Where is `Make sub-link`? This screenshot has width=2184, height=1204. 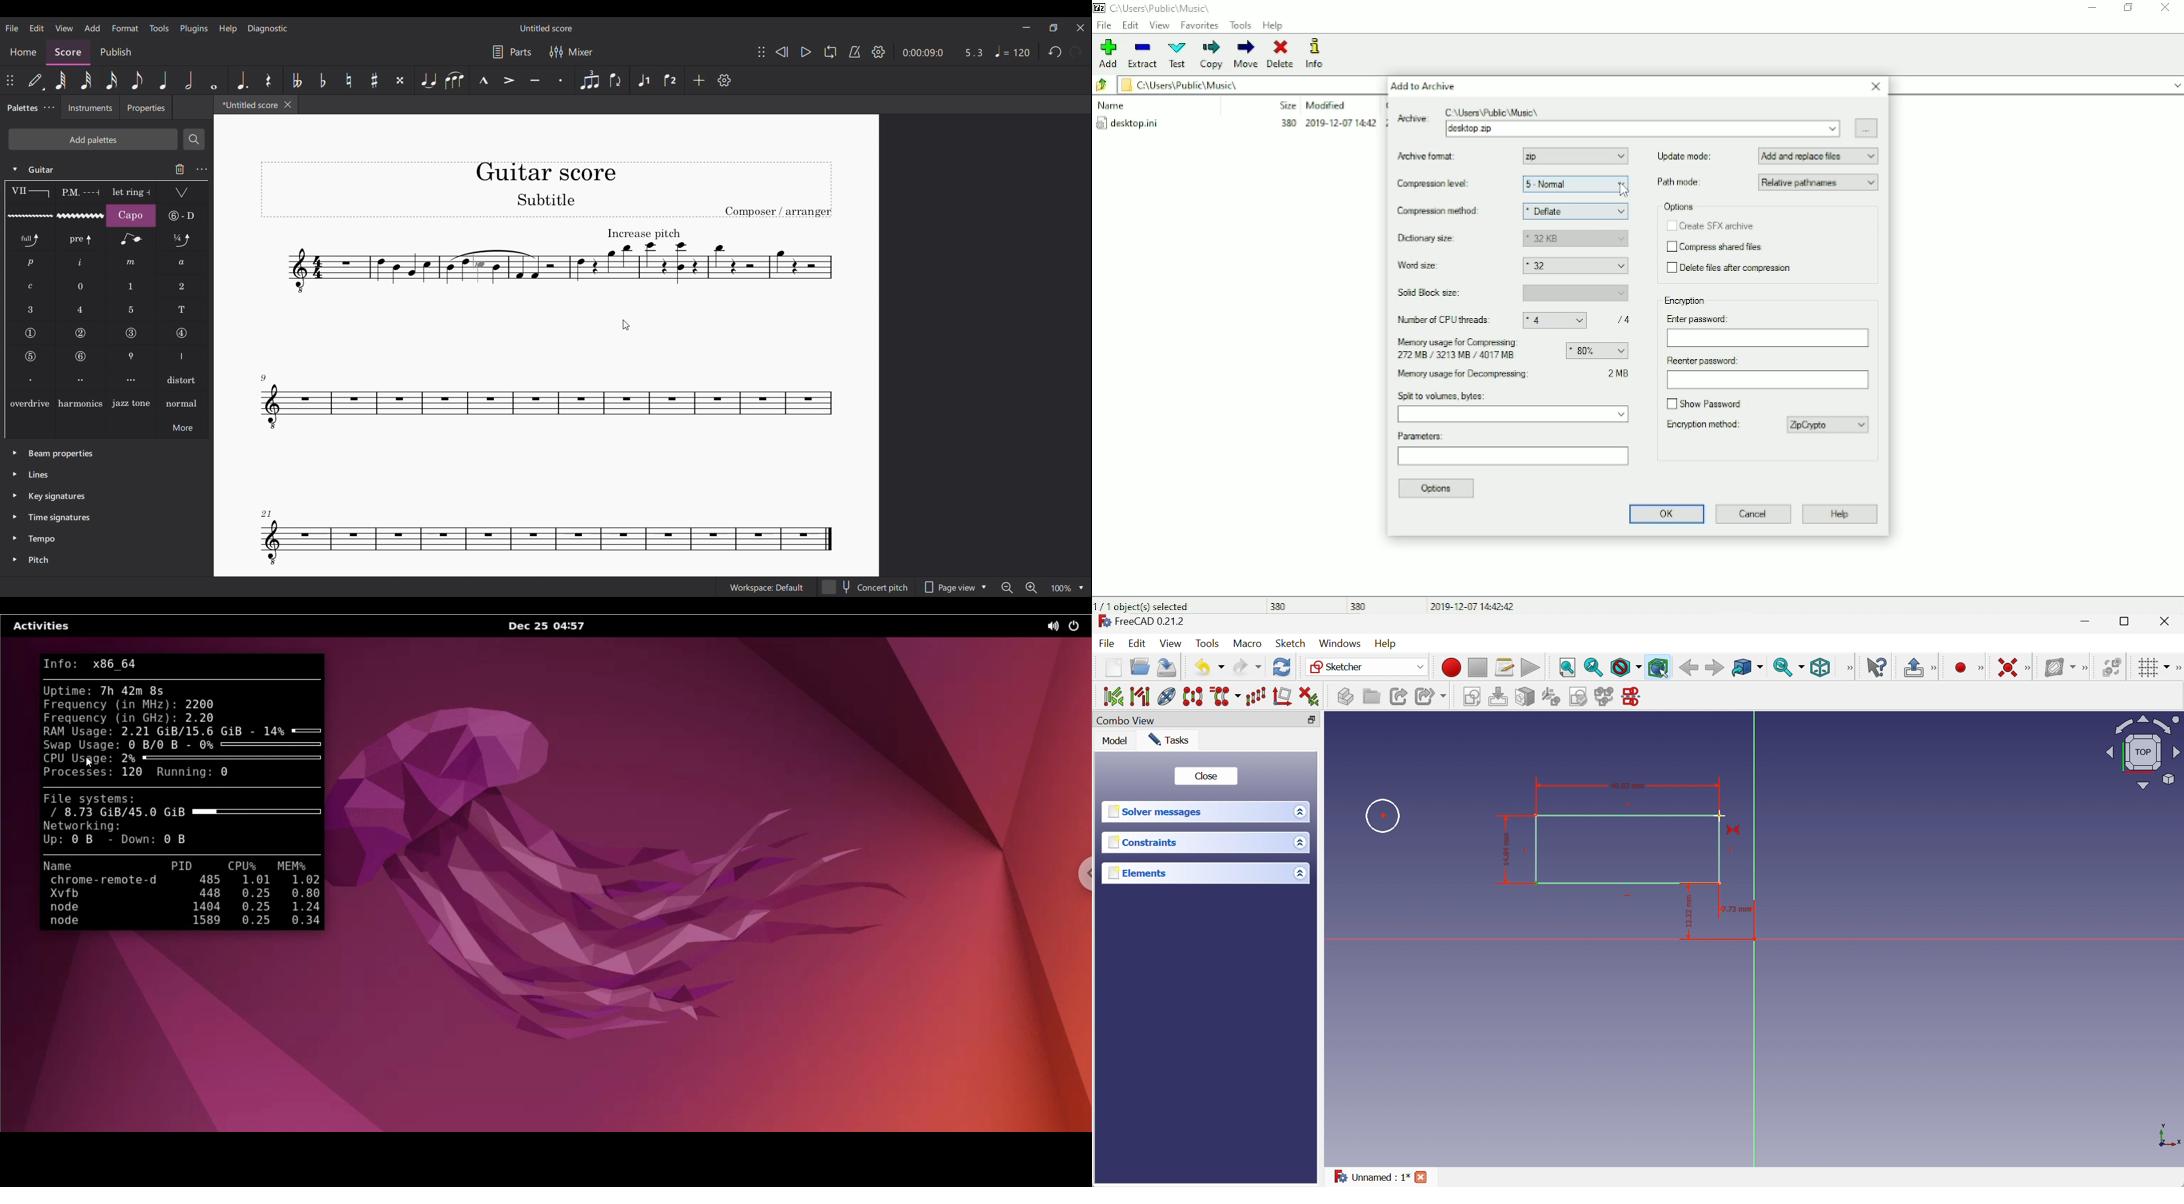
Make sub-link is located at coordinates (1432, 696).